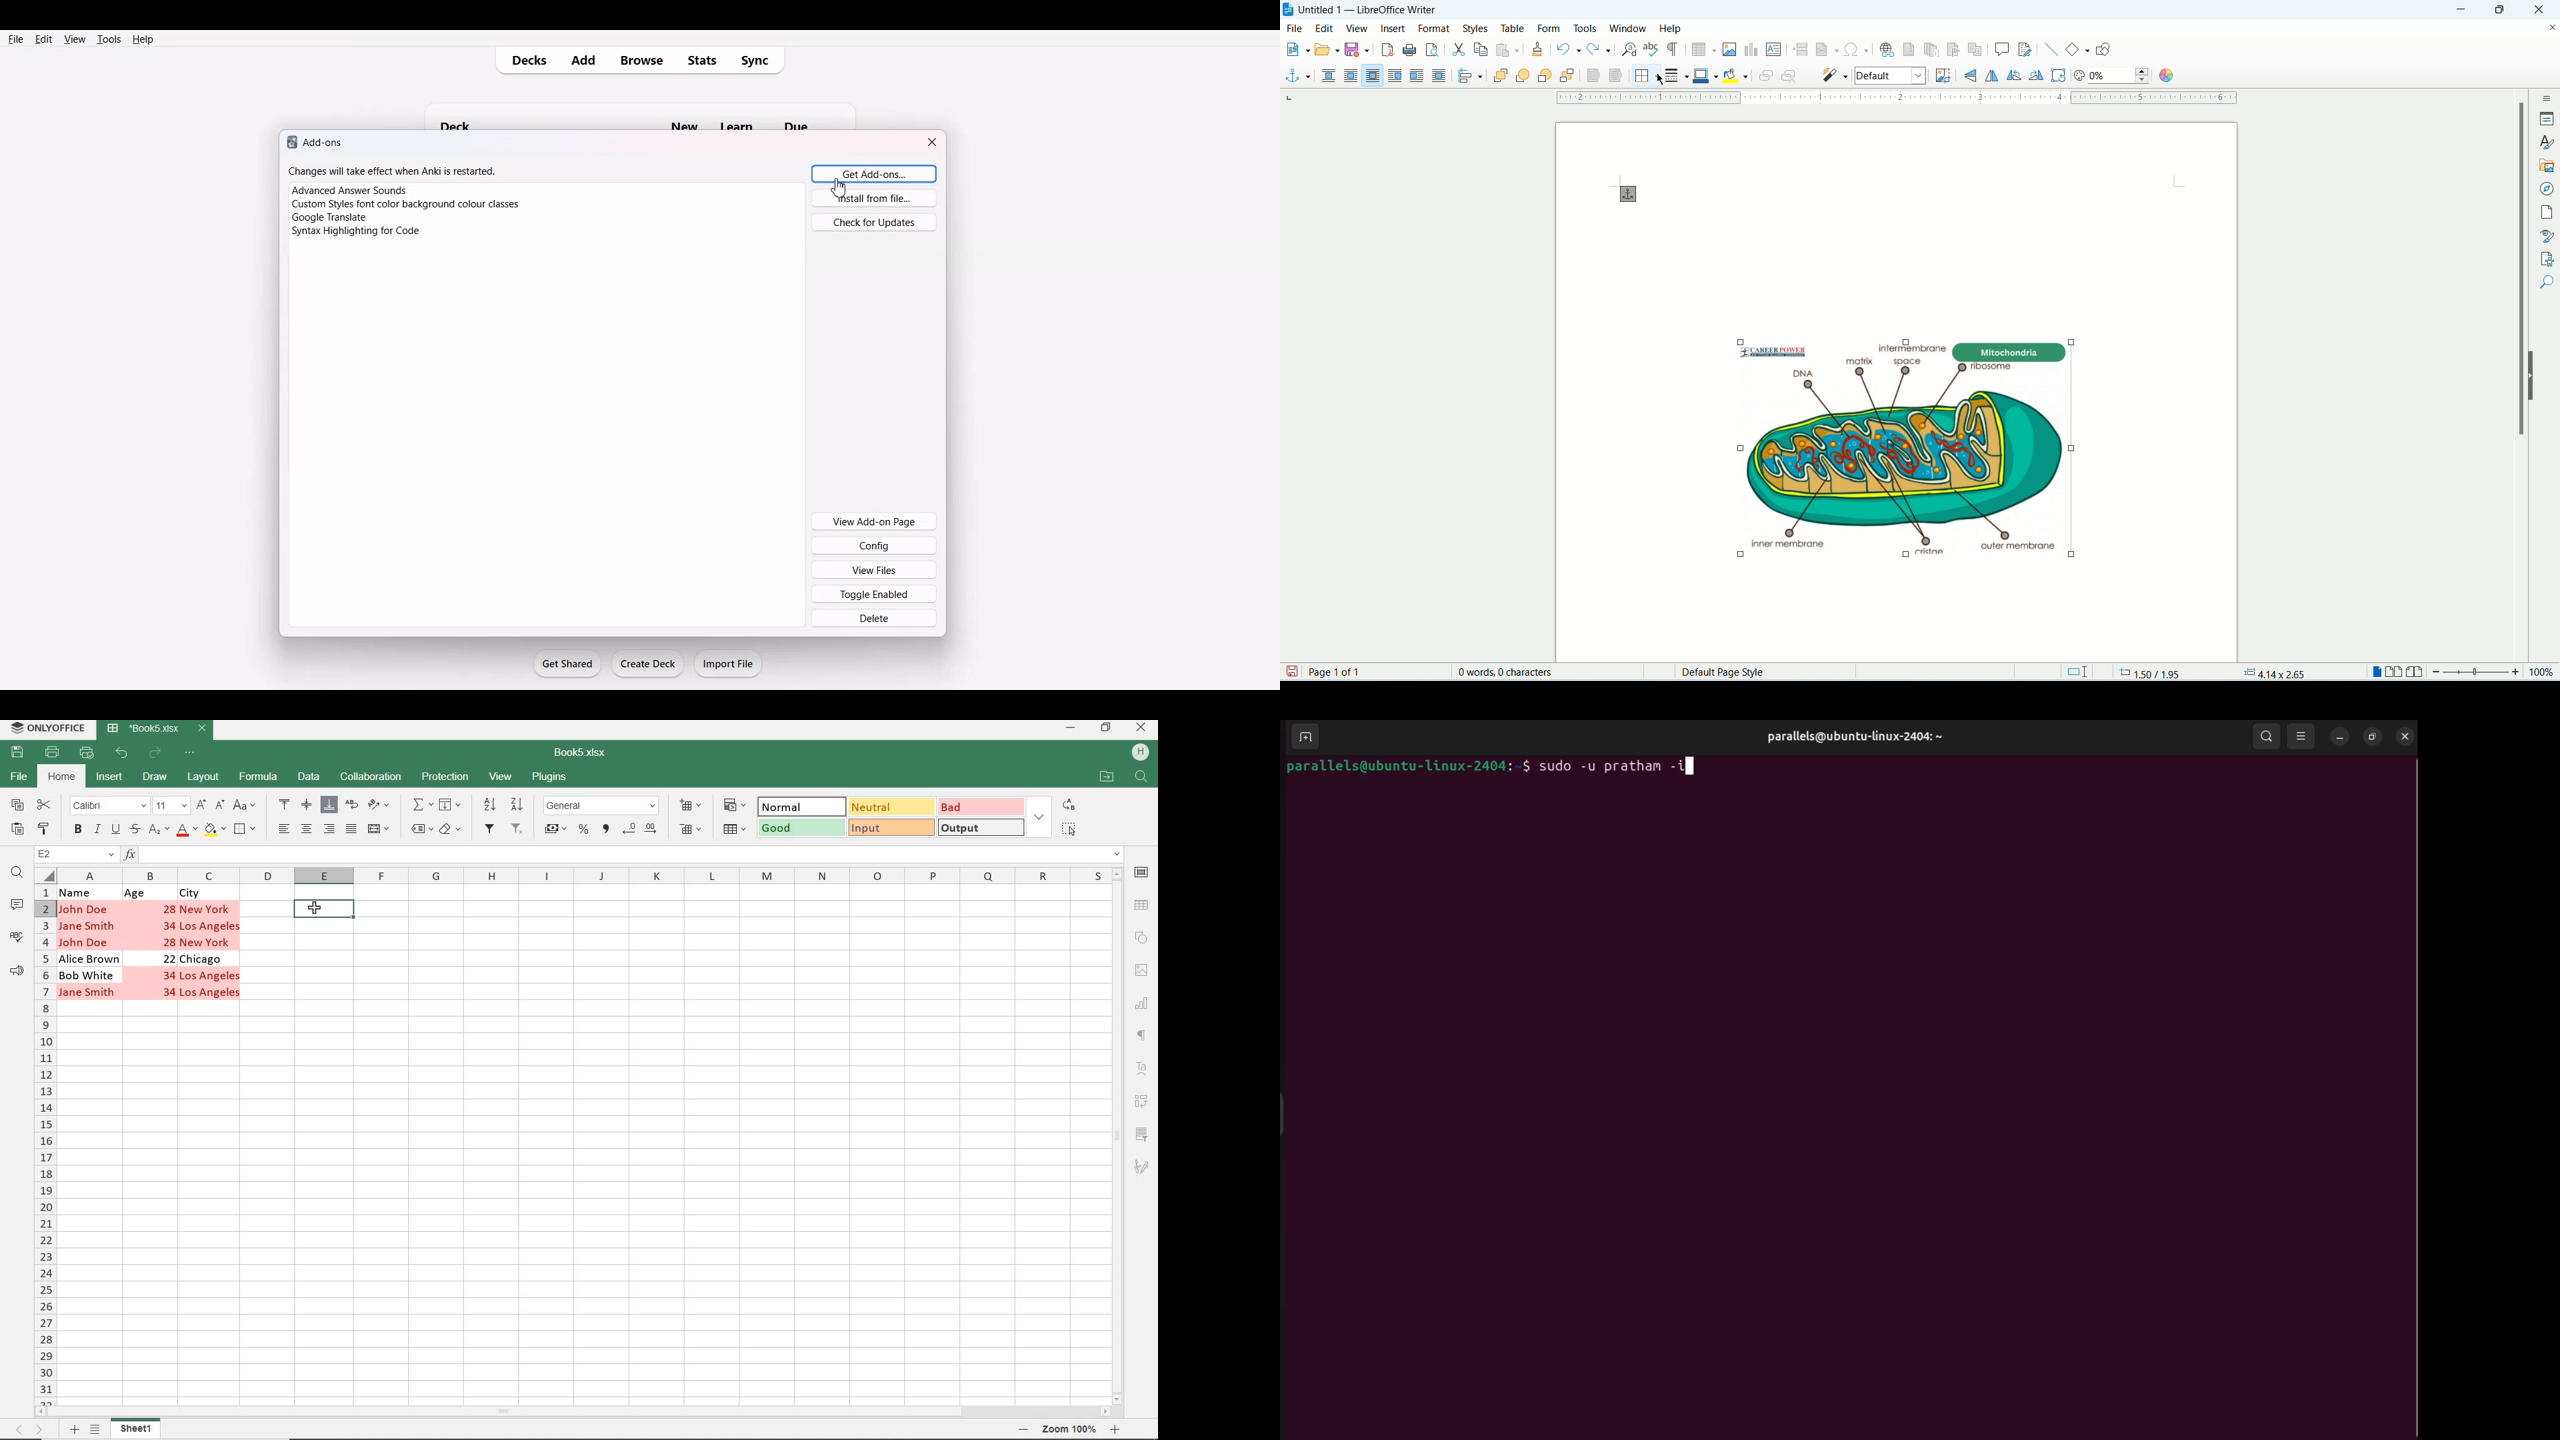 The width and height of the screenshot is (2576, 1456). What do you see at coordinates (1669, 28) in the screenshot?
I see `help` at bounding box center [1669, 28].